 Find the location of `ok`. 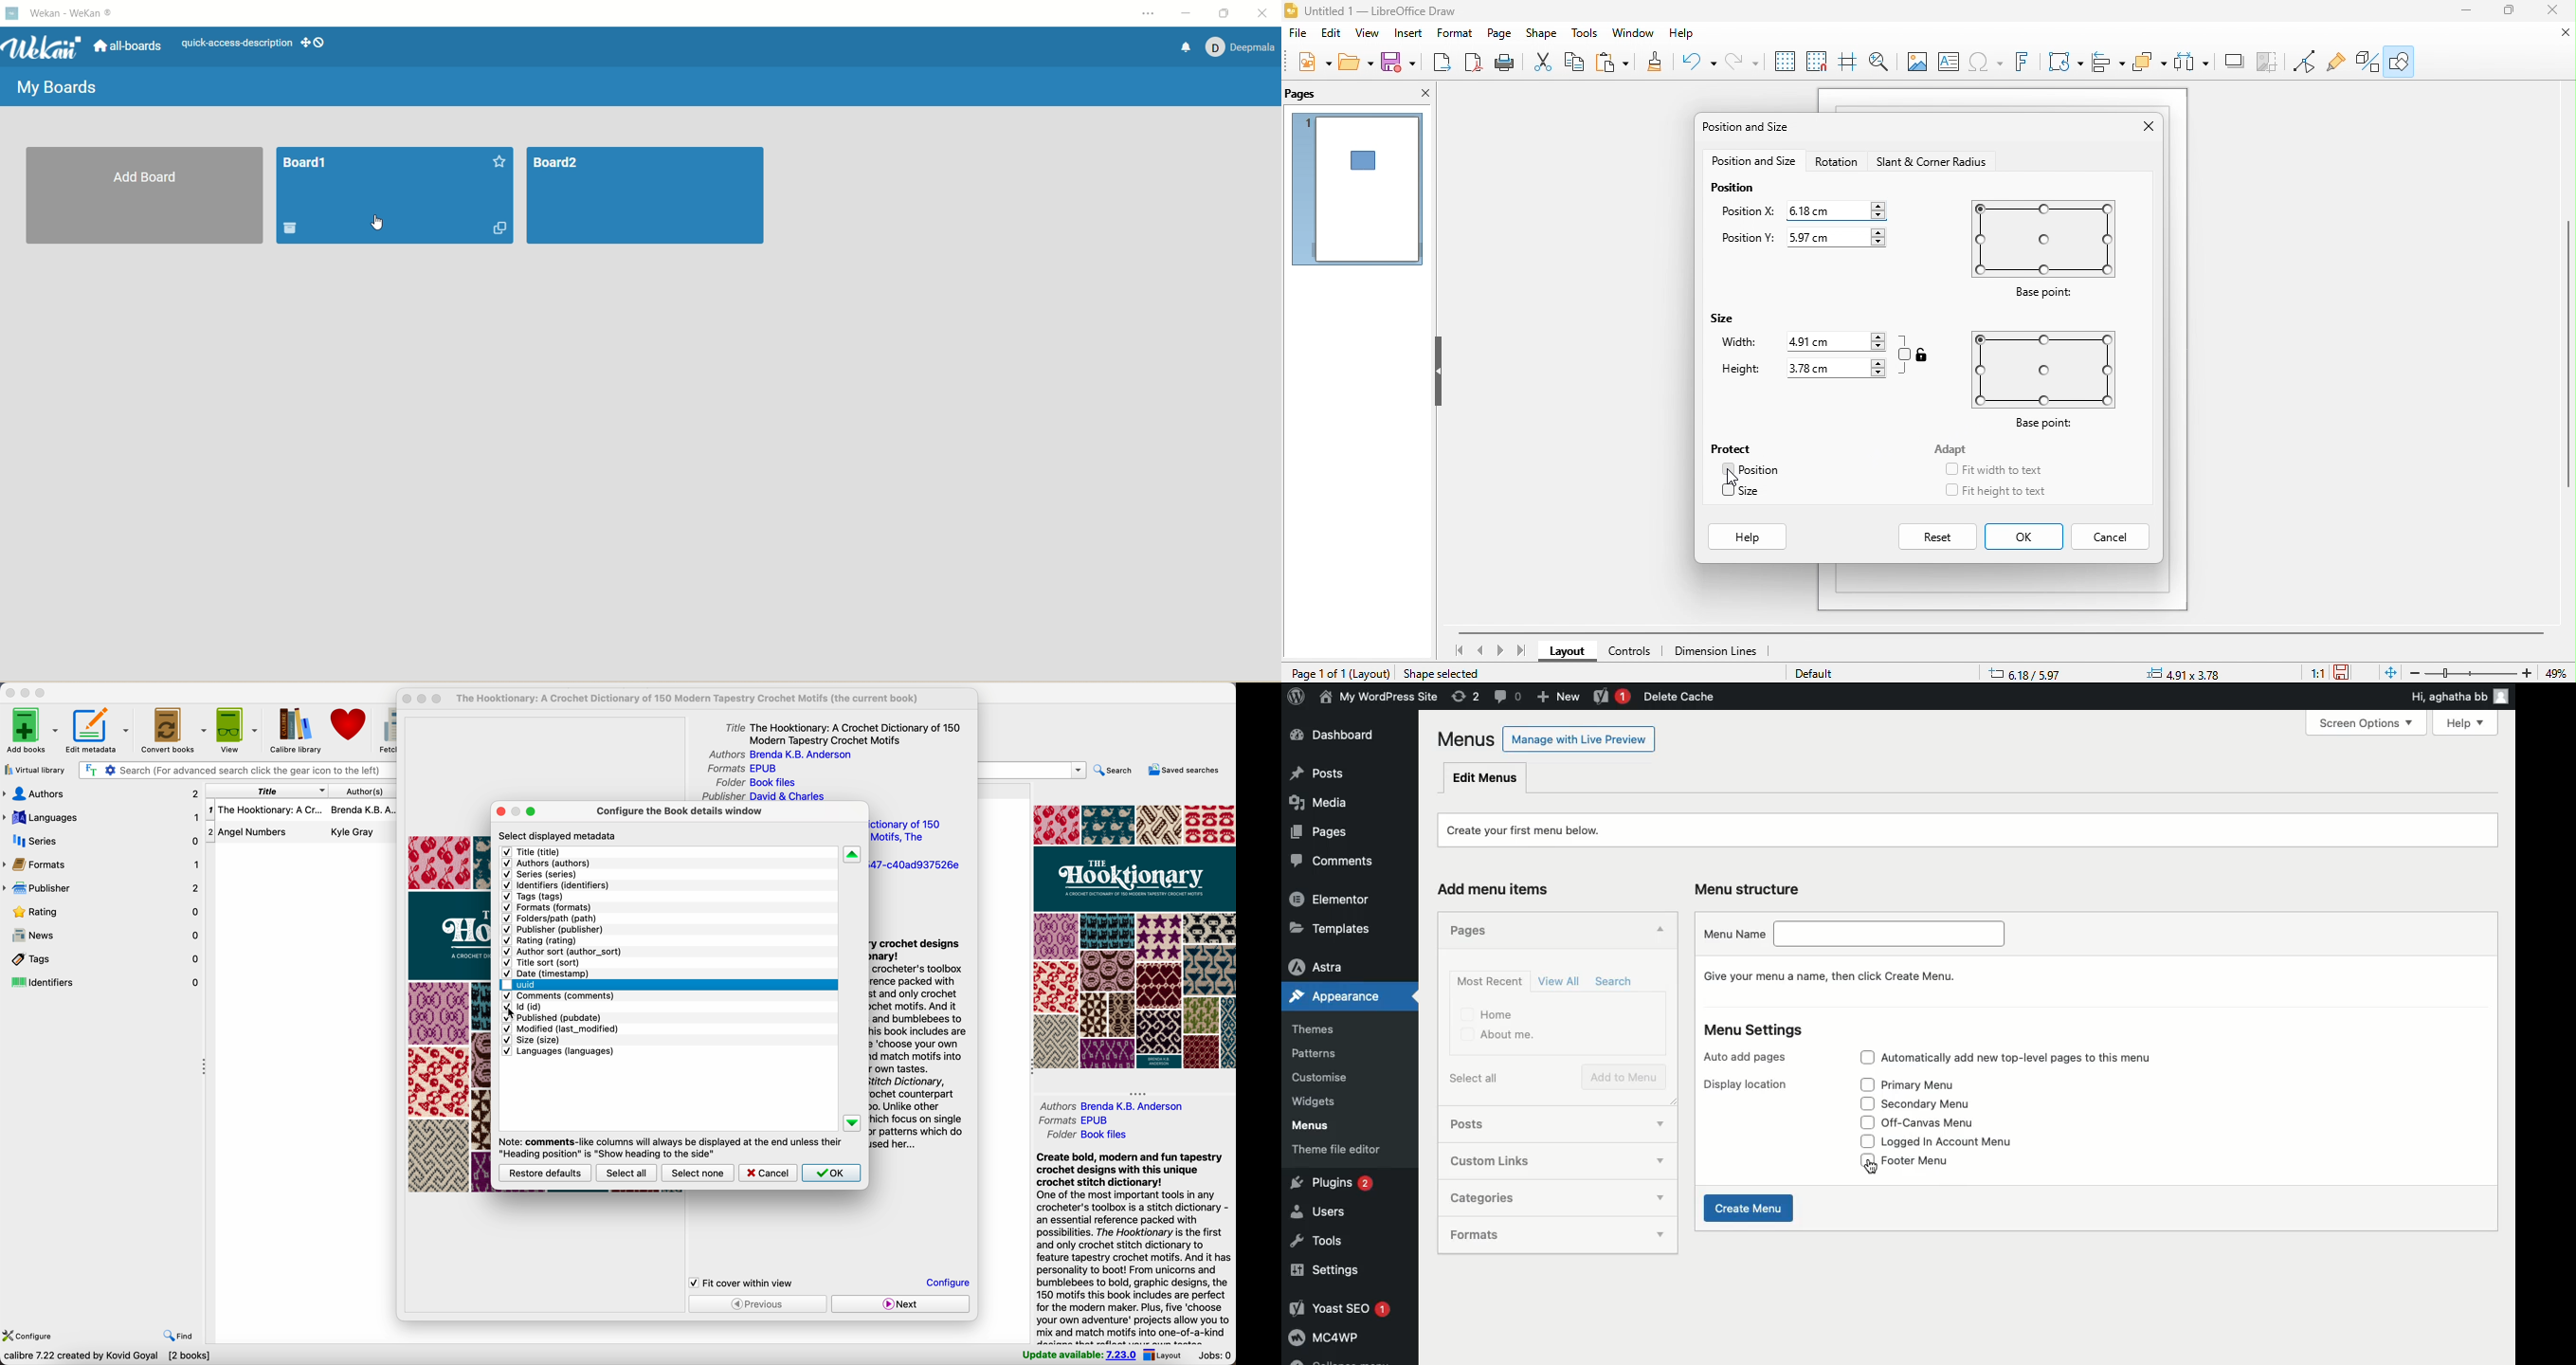

ok is located at coordinates (2023, 537).